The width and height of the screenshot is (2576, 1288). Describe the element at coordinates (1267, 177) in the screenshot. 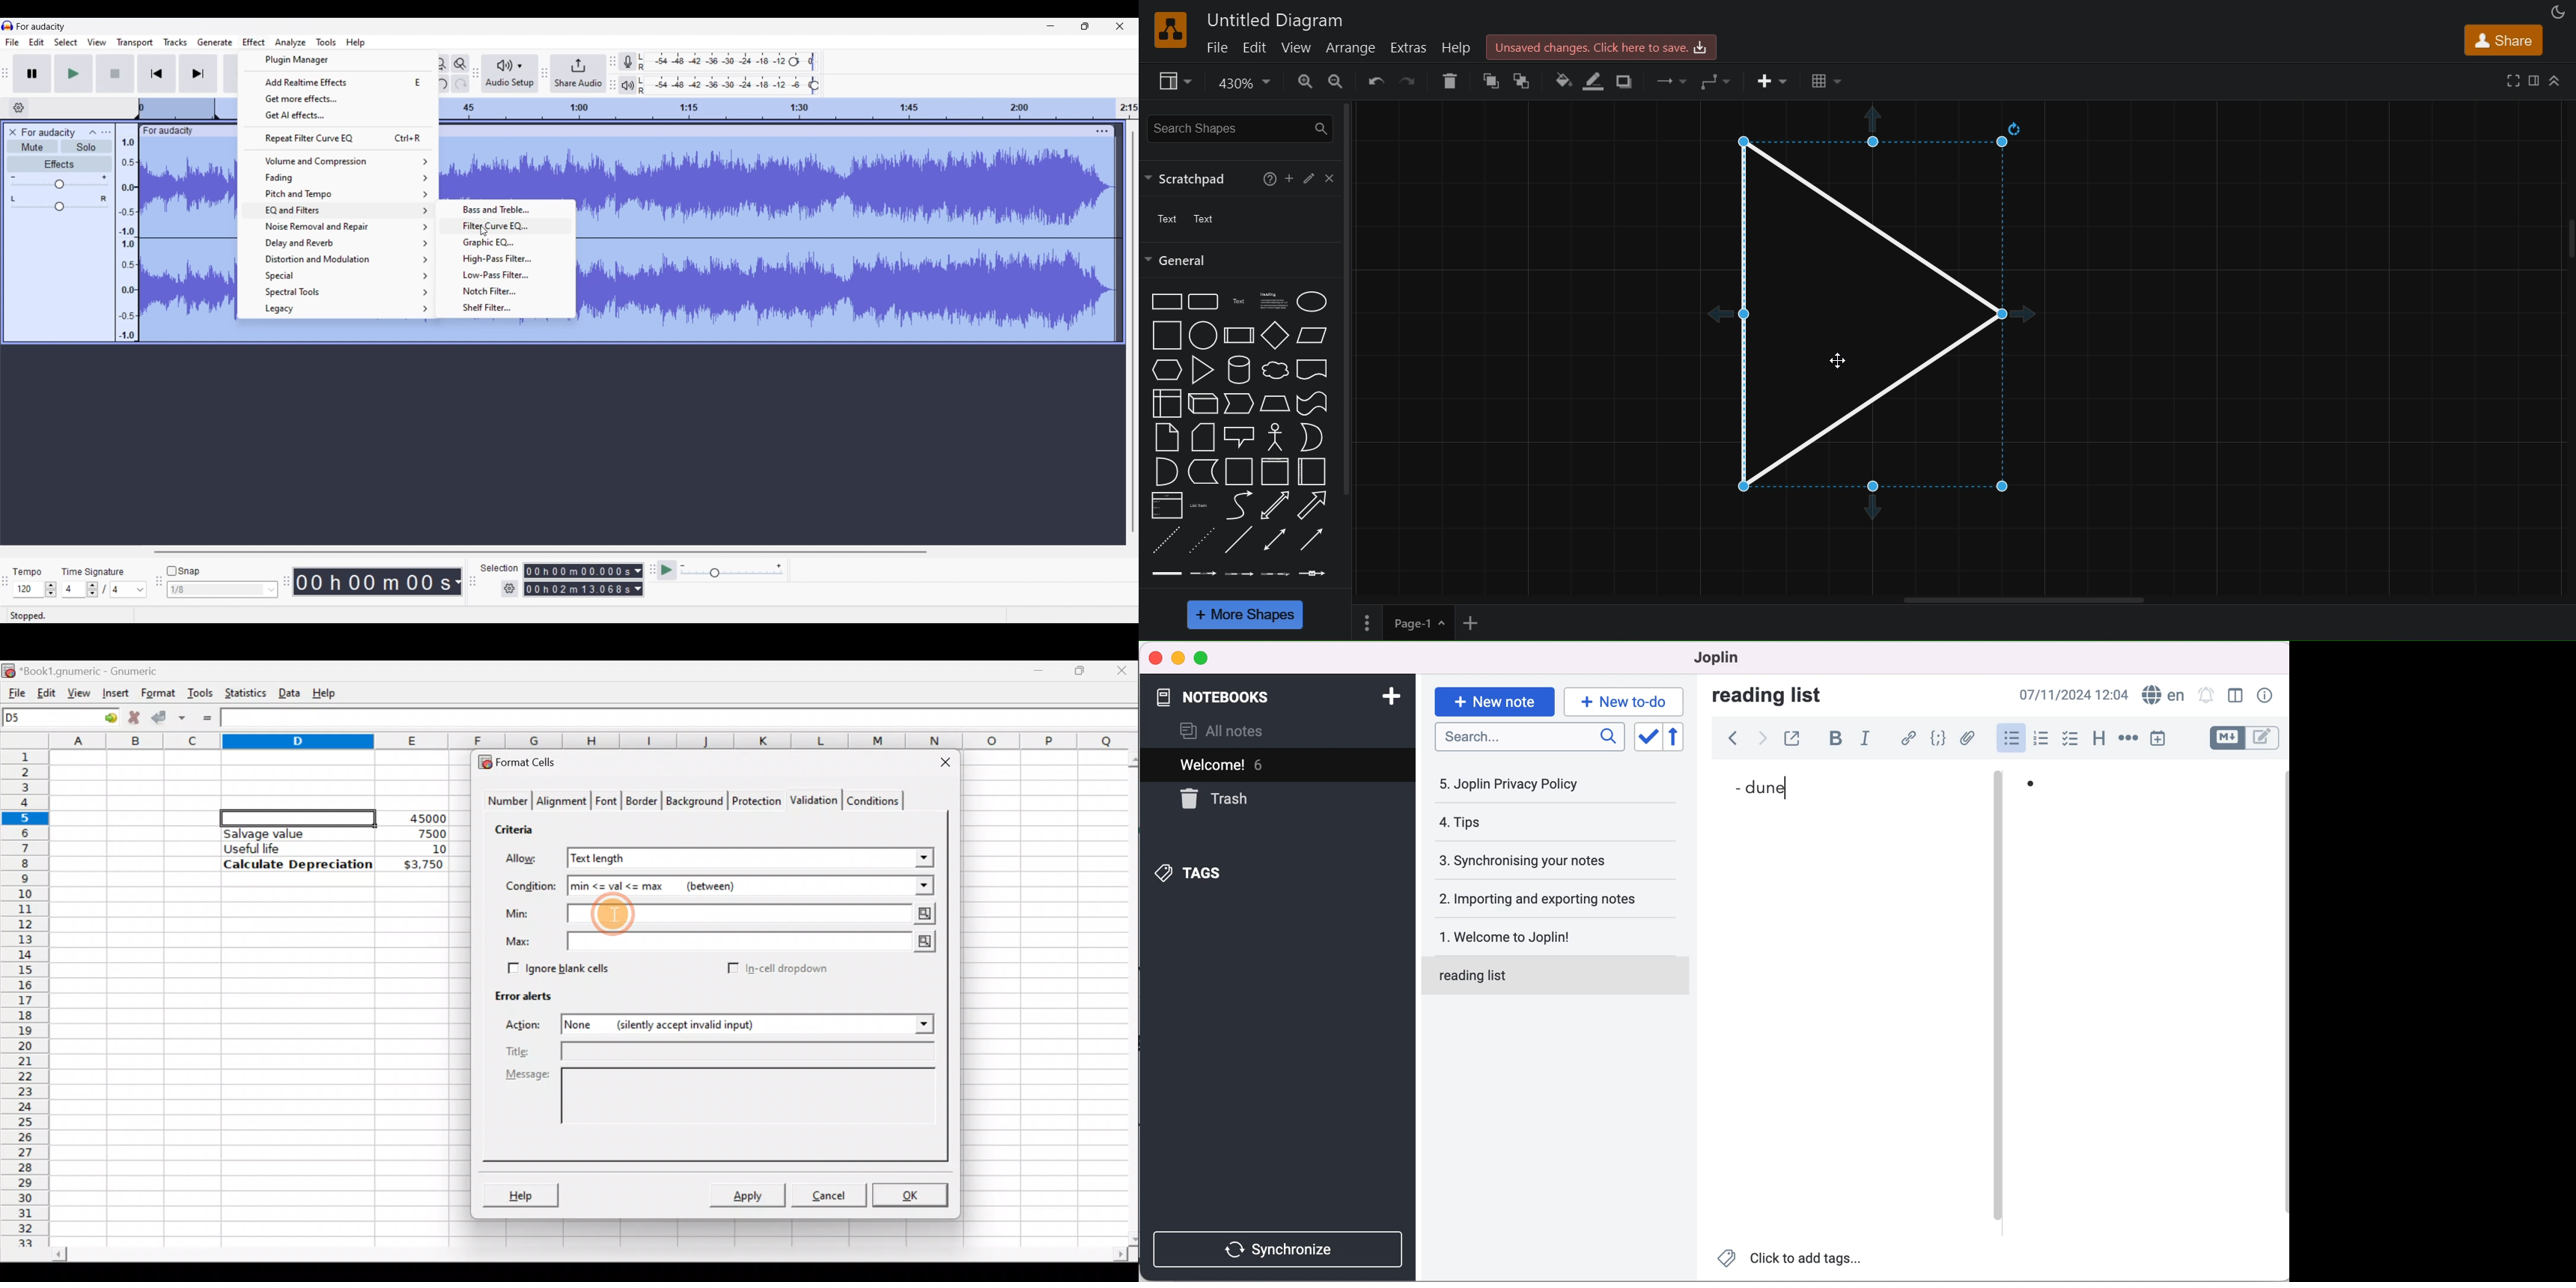

I see `help` at that location.